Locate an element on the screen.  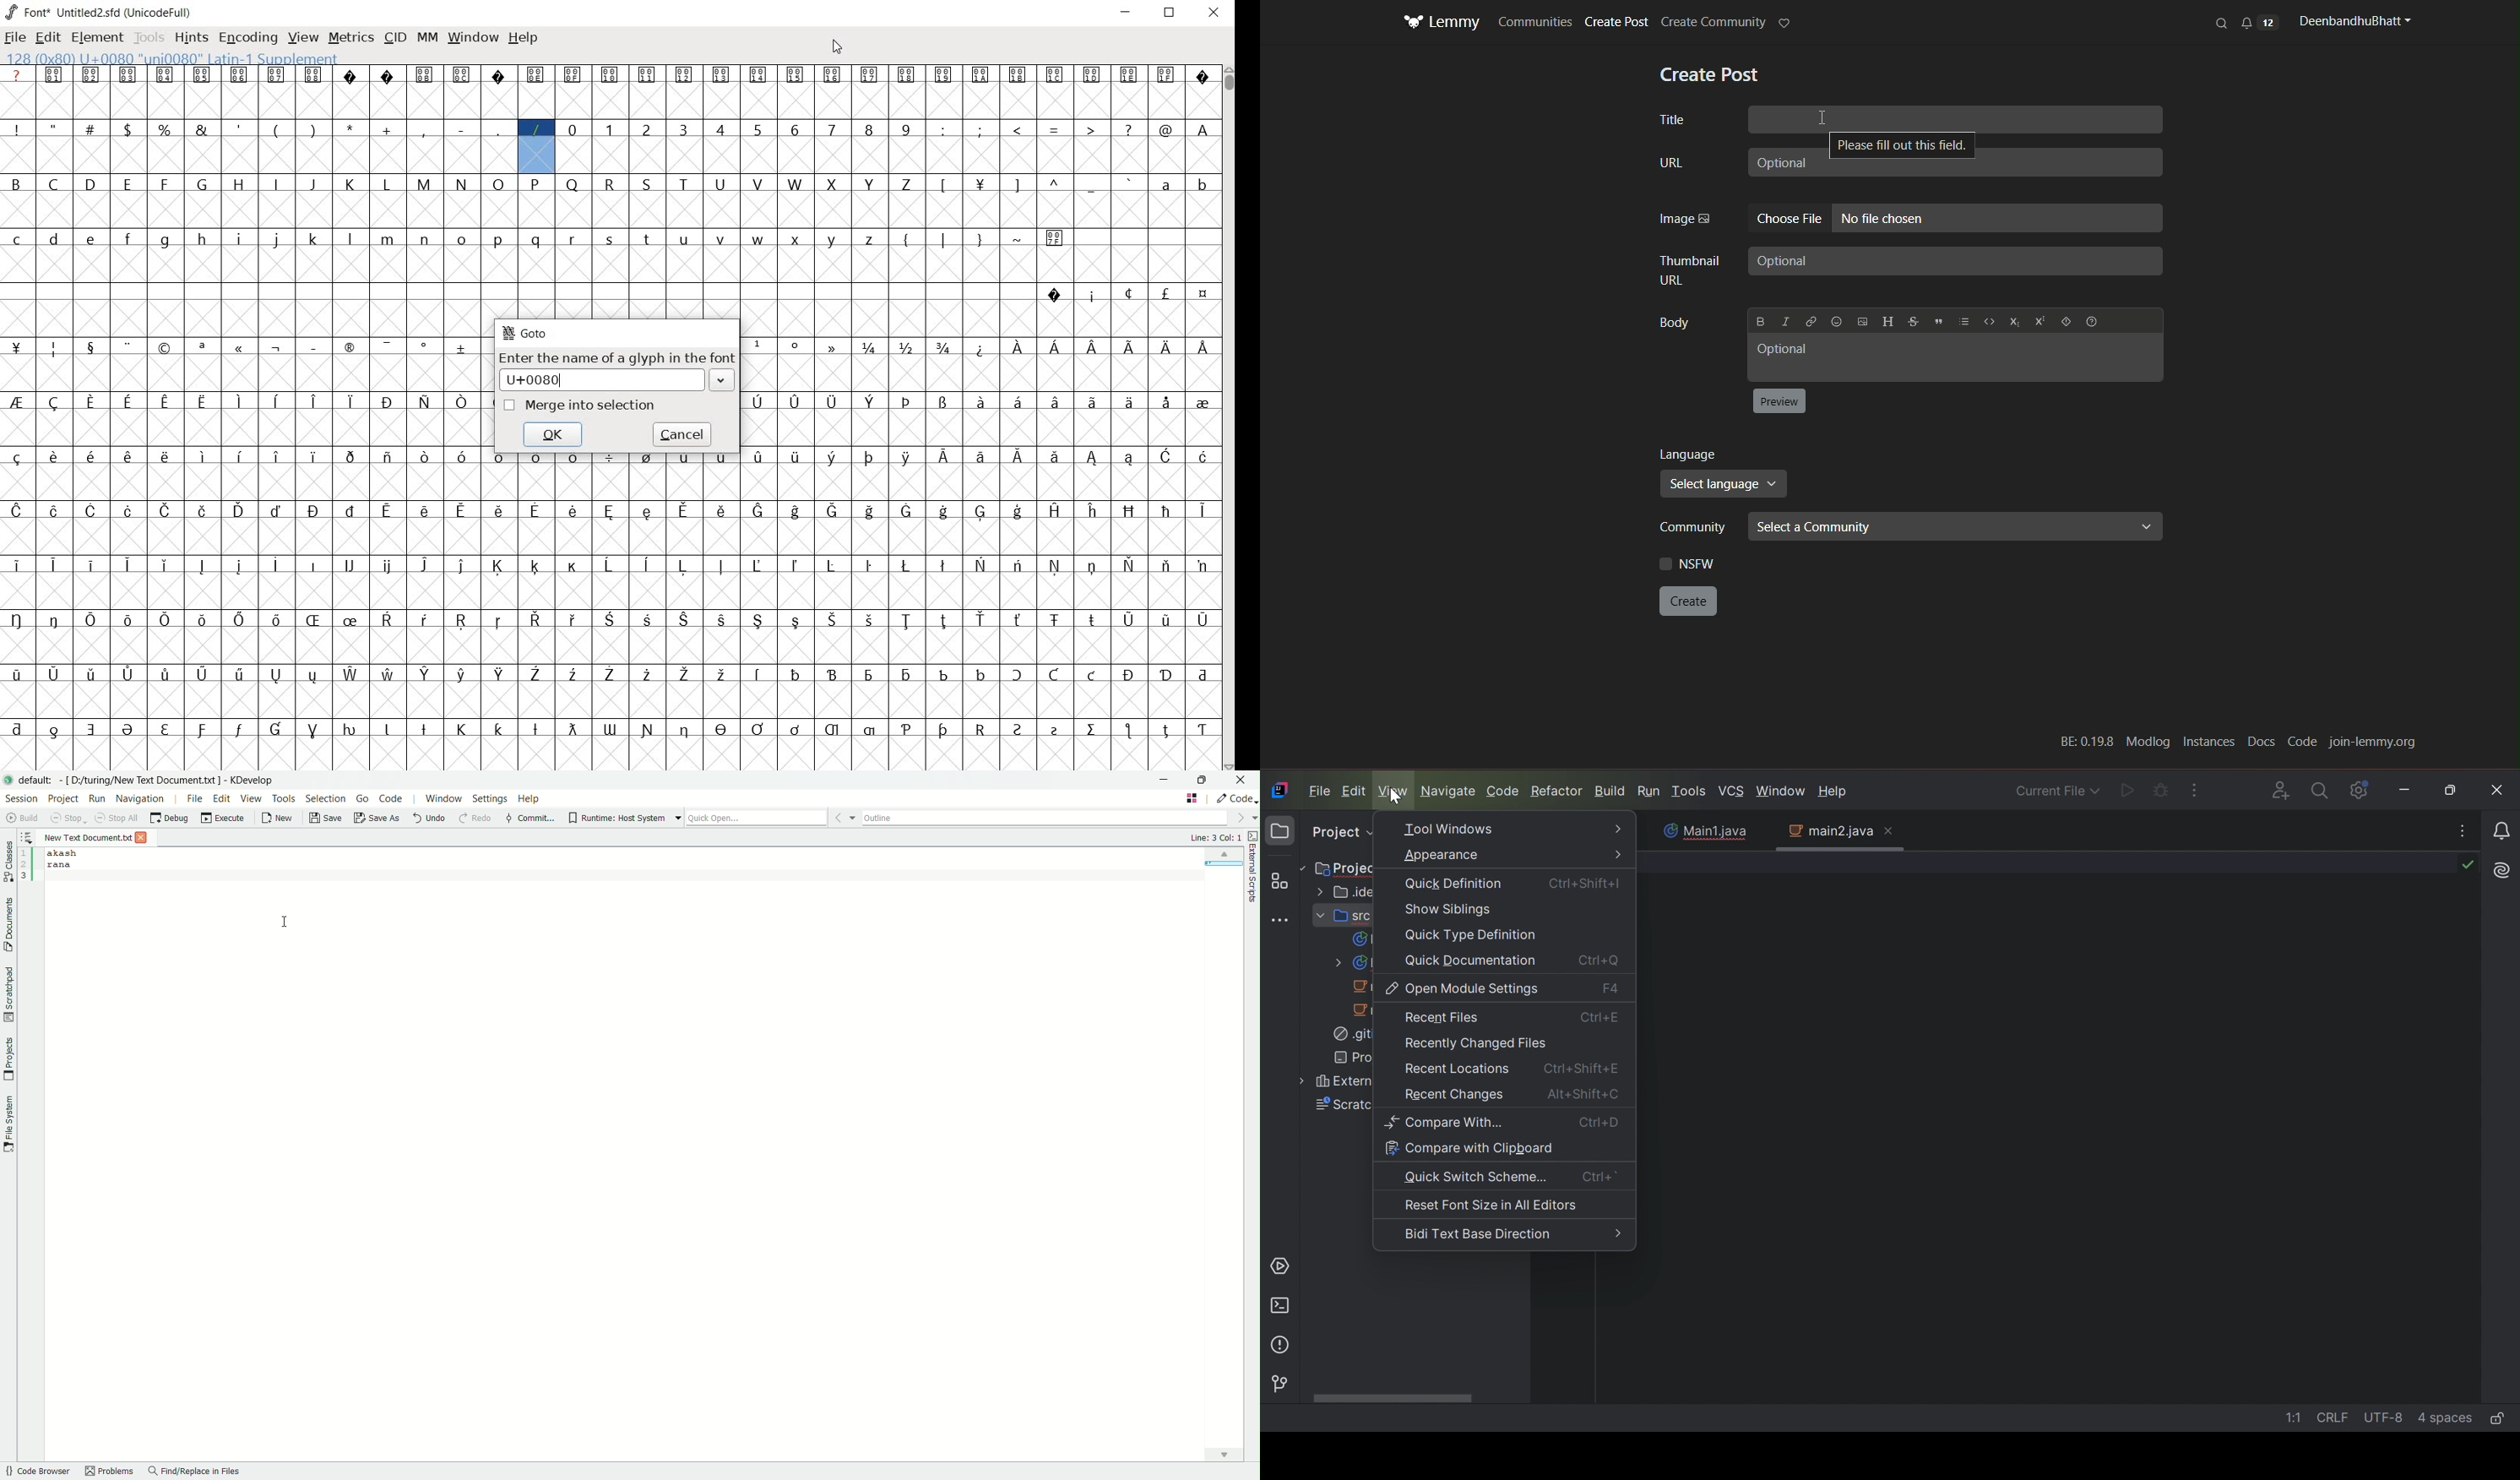
glyph is located at coordinates (128, 511).